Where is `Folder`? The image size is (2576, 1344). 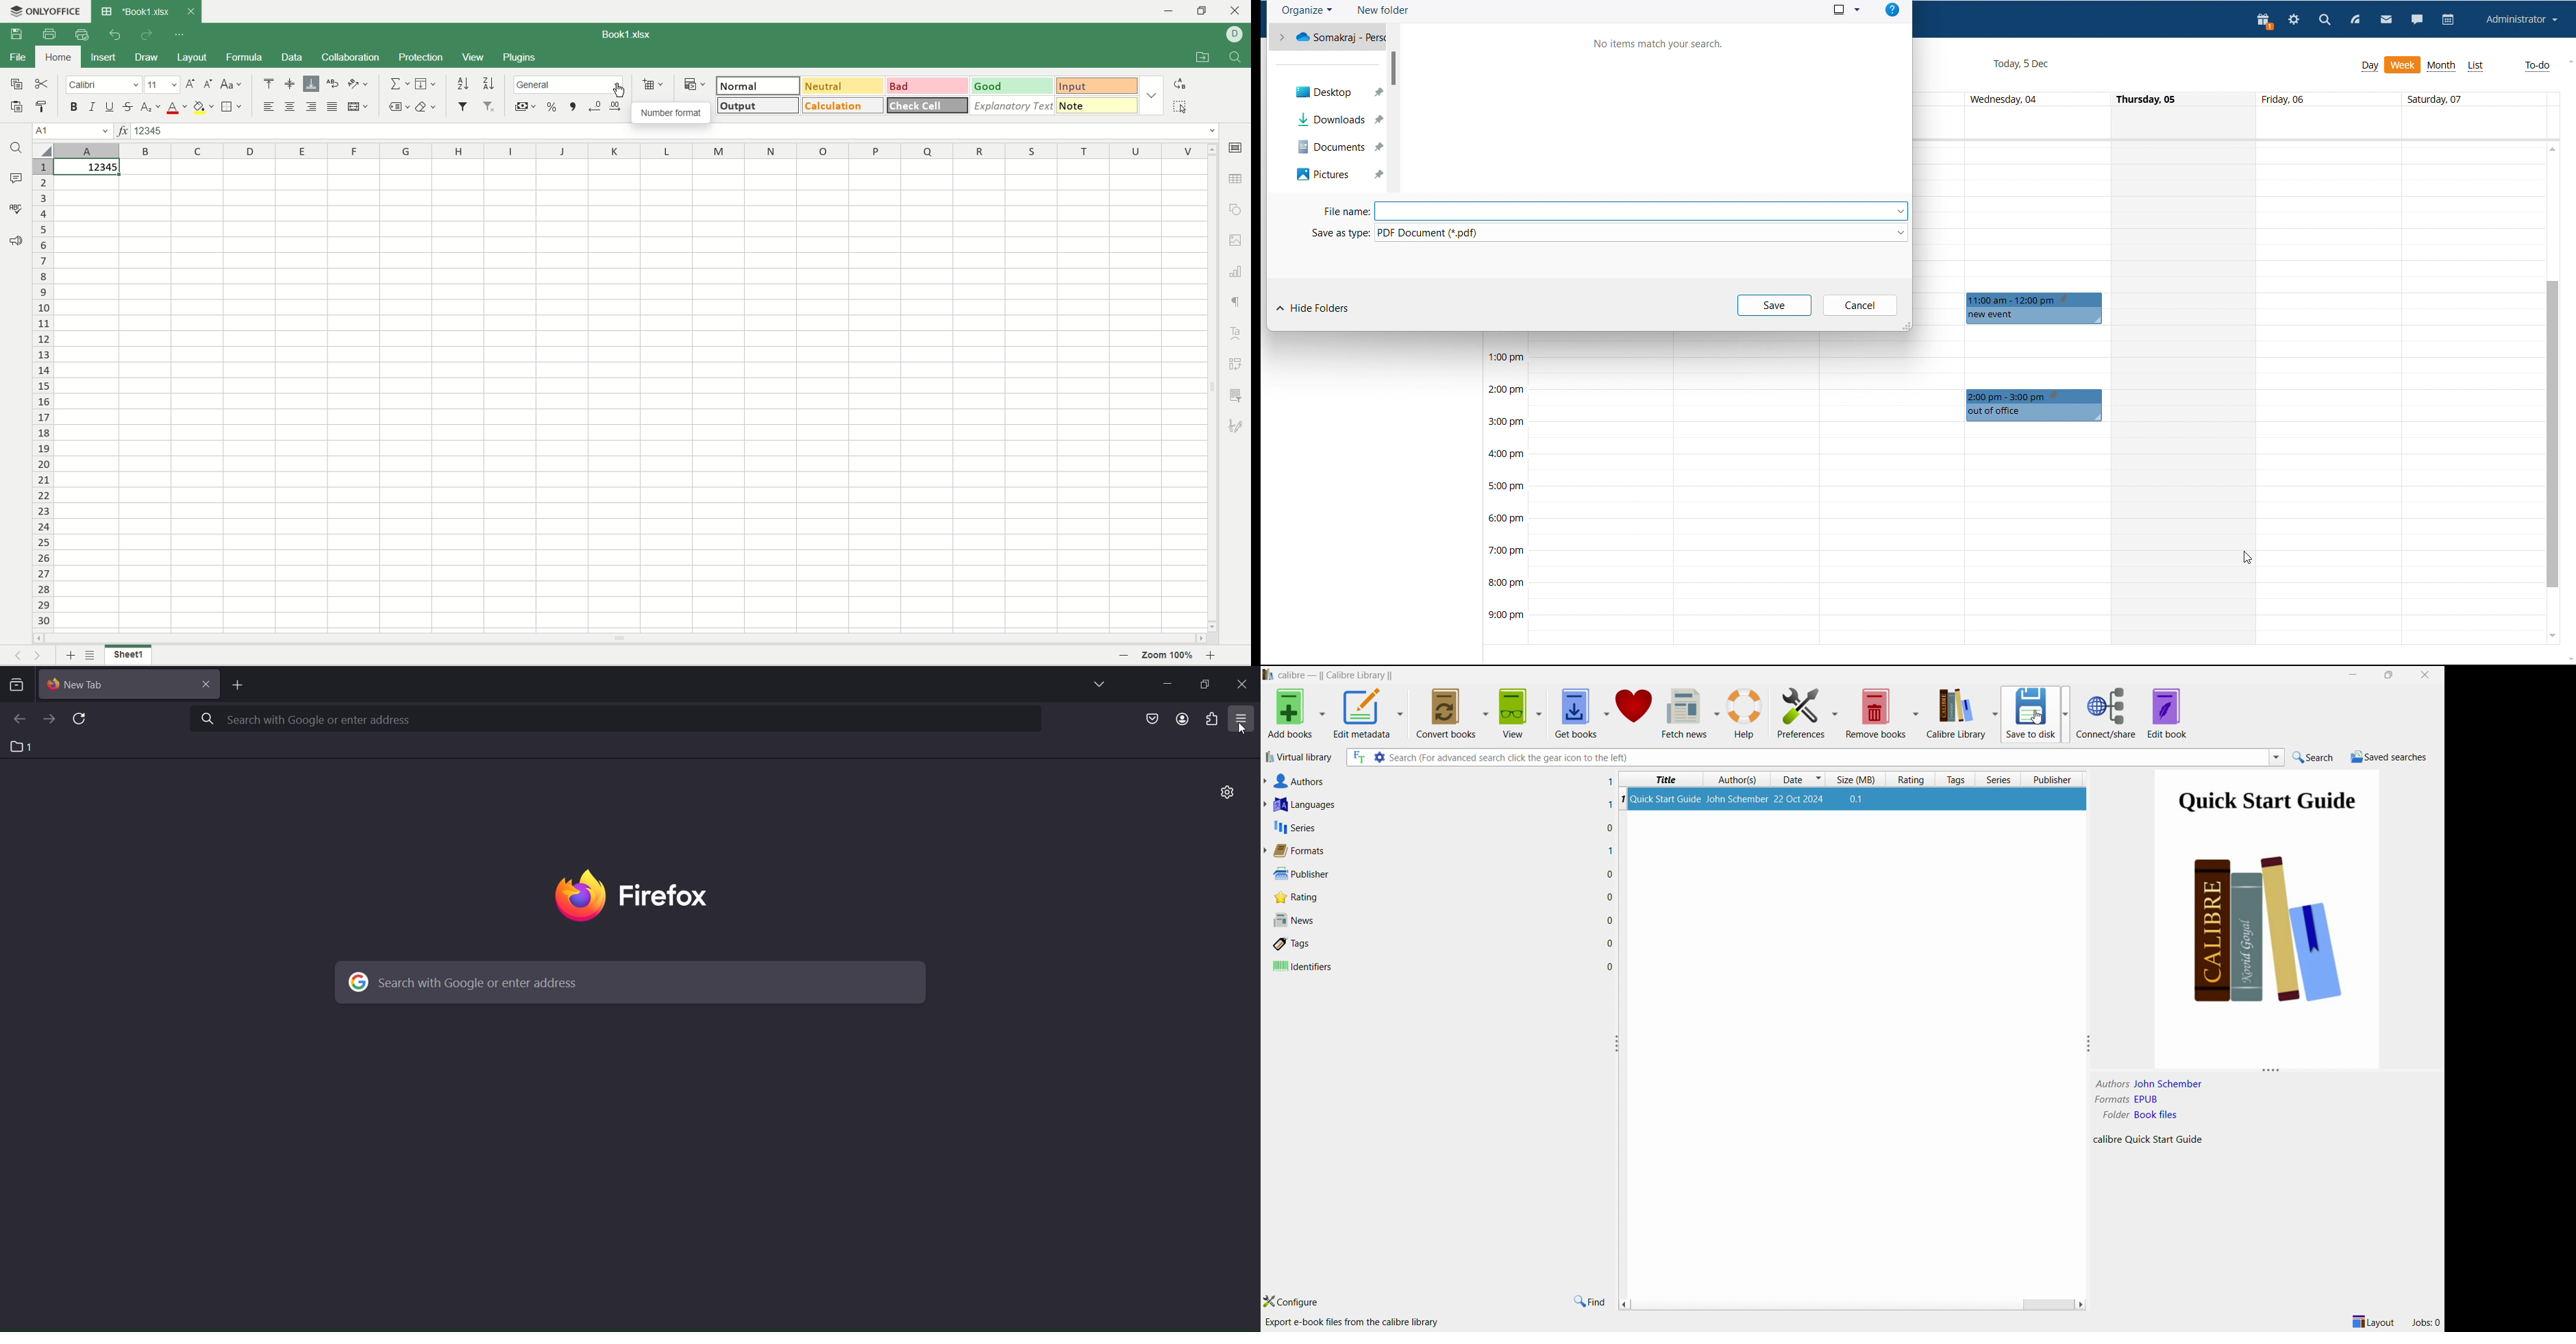 Folder is located at coordinates (2108, 1114).